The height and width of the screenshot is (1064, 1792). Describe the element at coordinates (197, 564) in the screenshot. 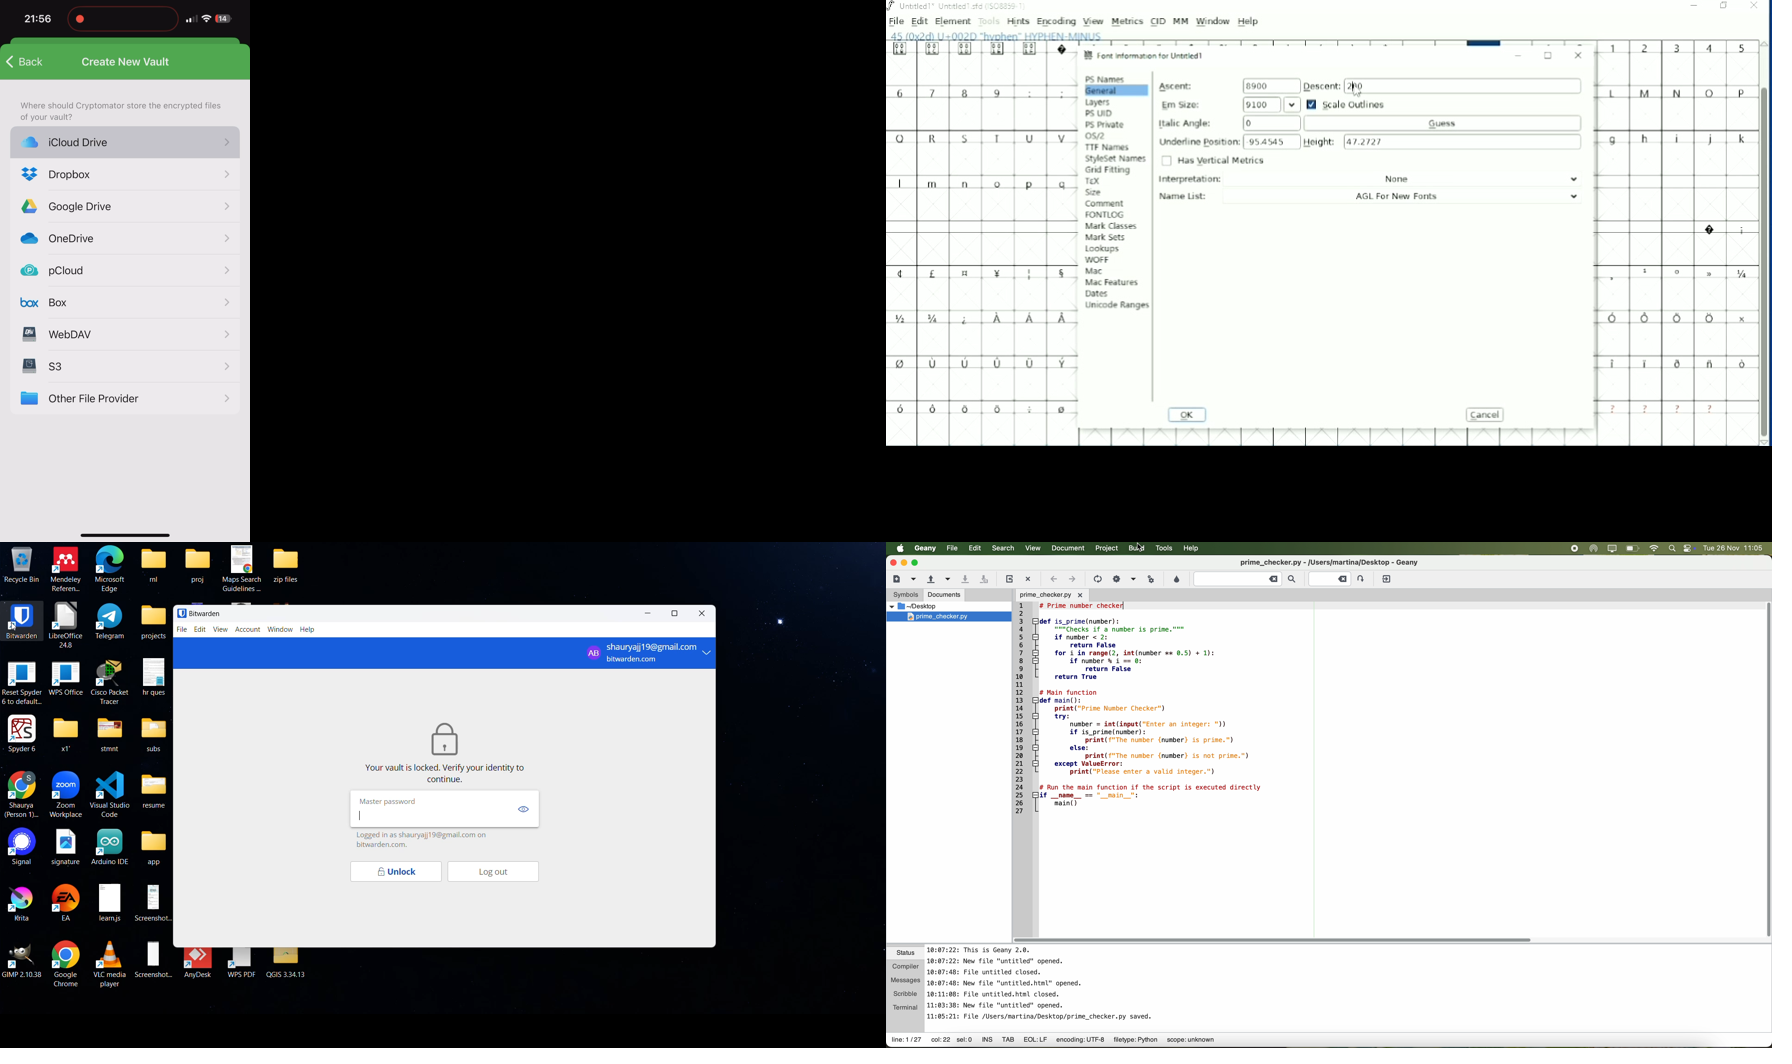

I see `proj` at that location.